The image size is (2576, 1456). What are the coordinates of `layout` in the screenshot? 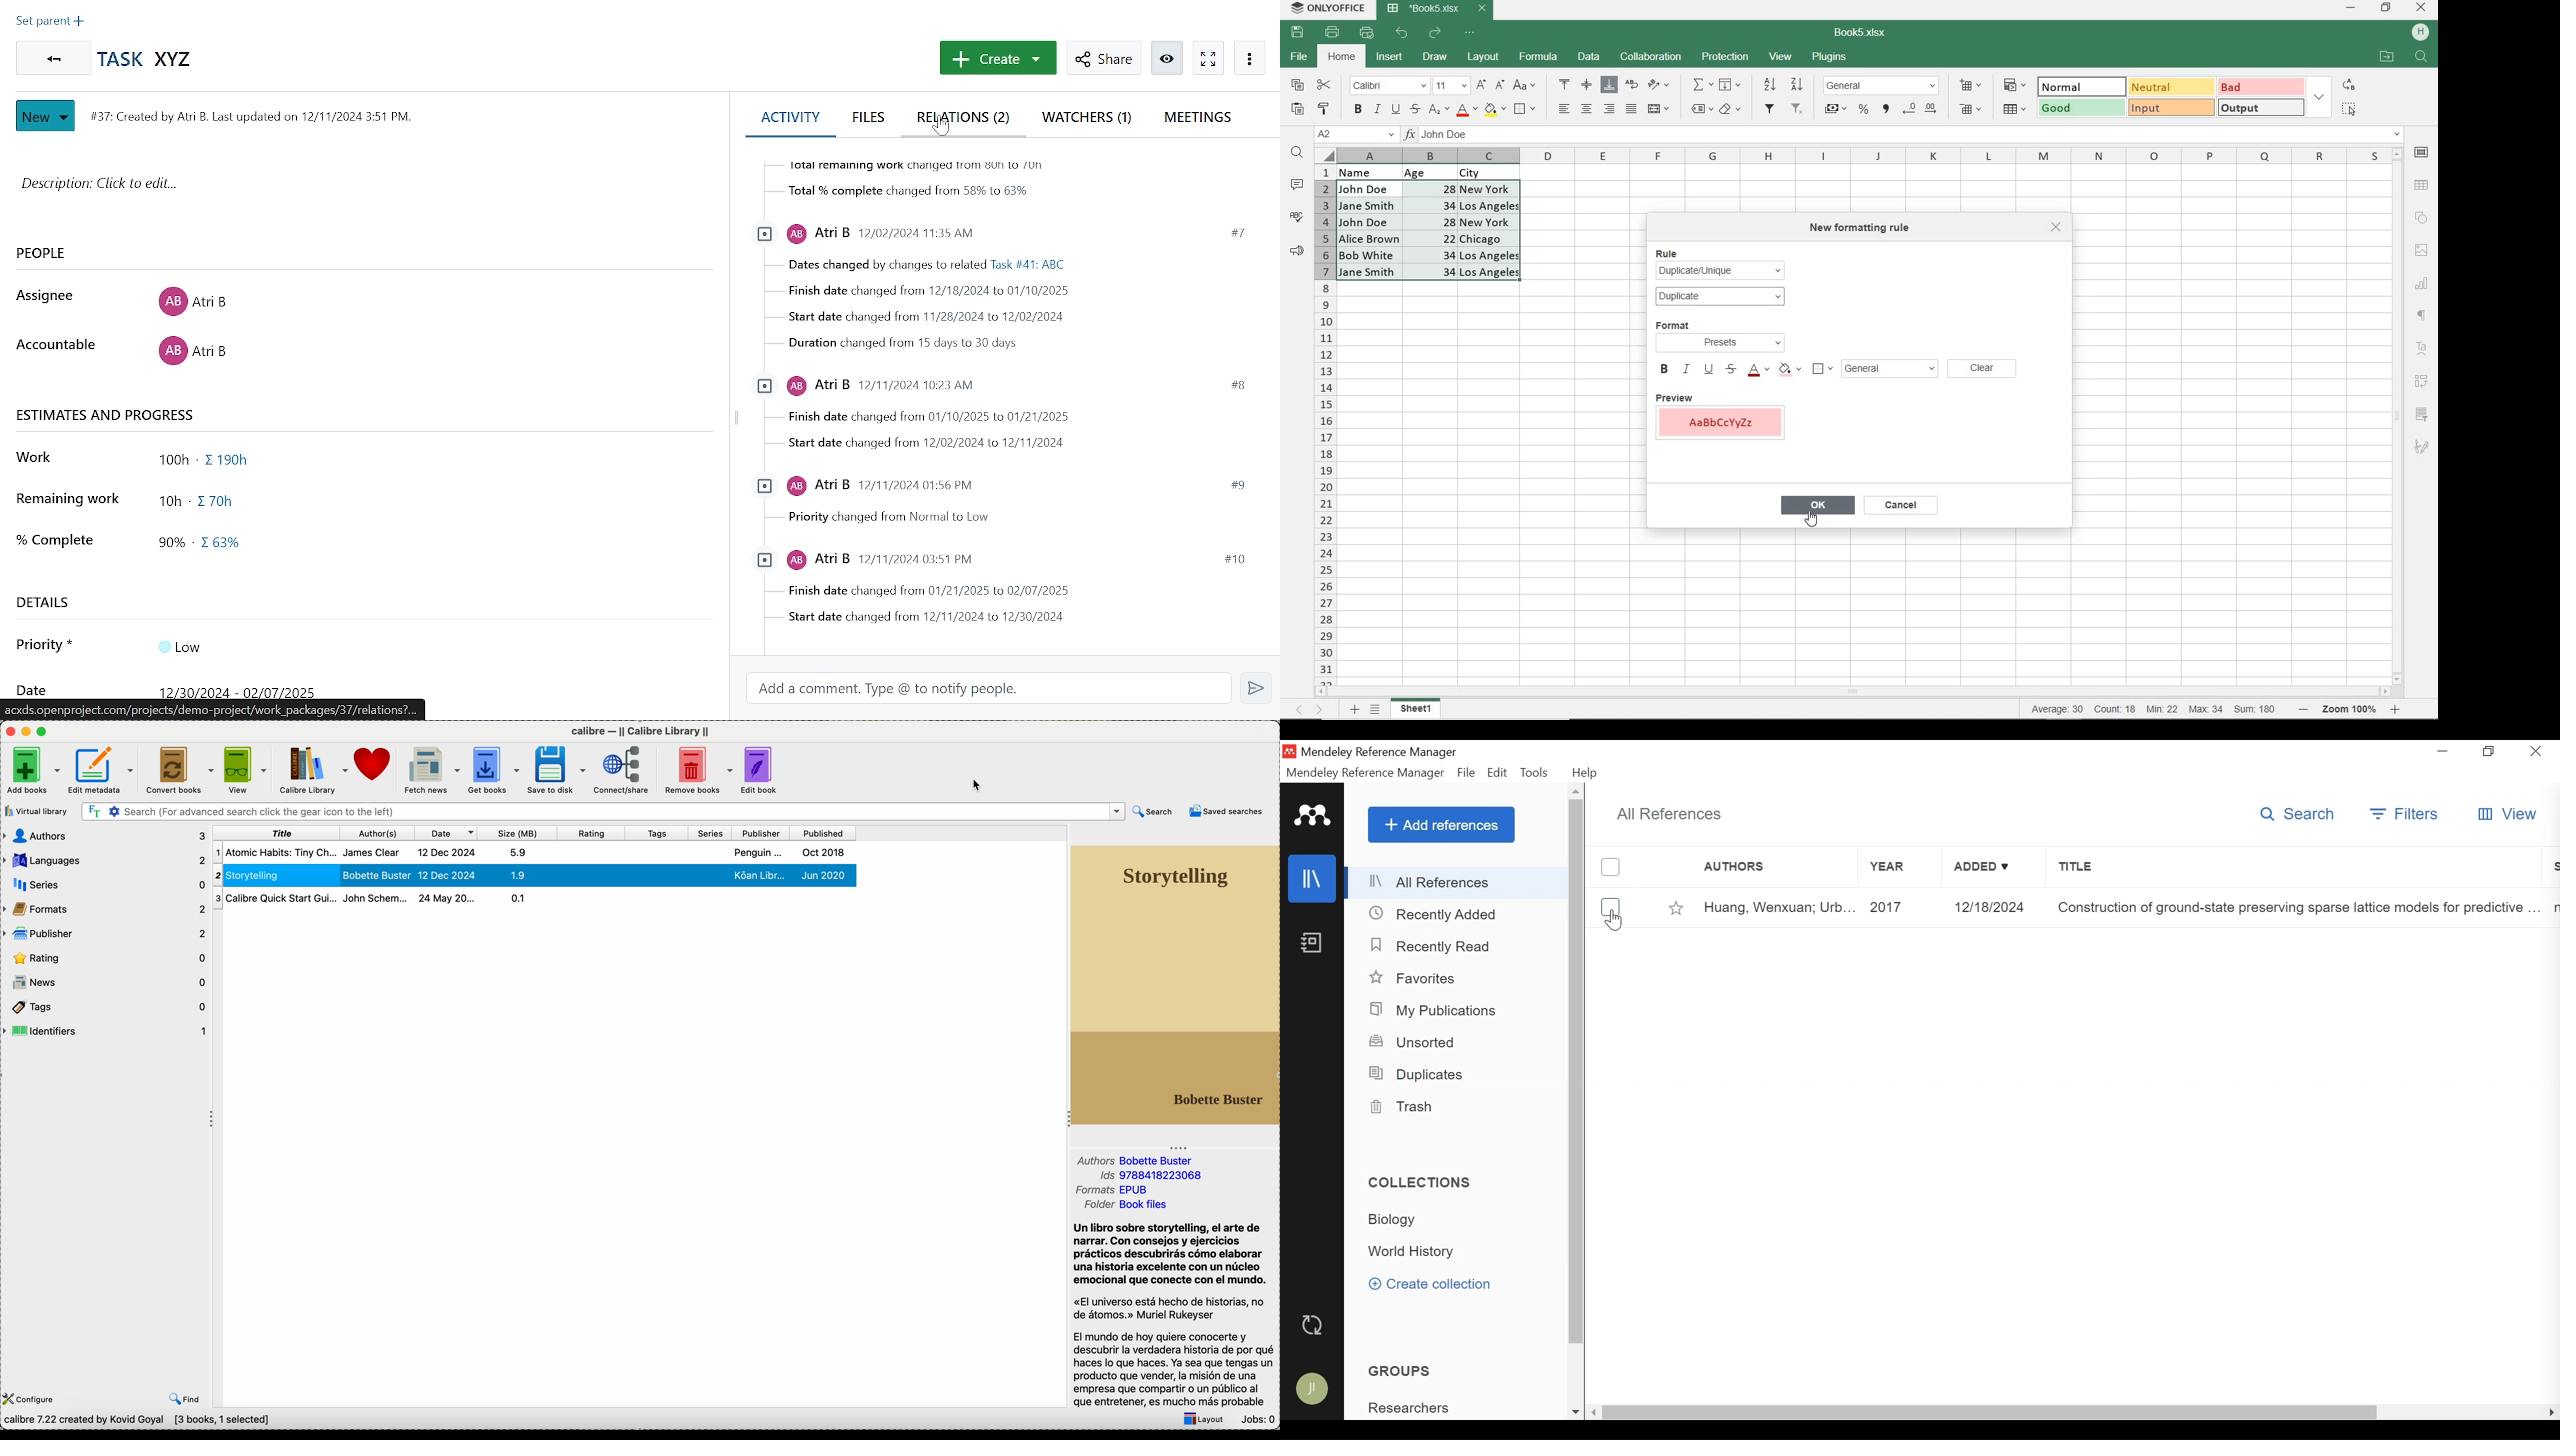 It's located at (1201, 1418).